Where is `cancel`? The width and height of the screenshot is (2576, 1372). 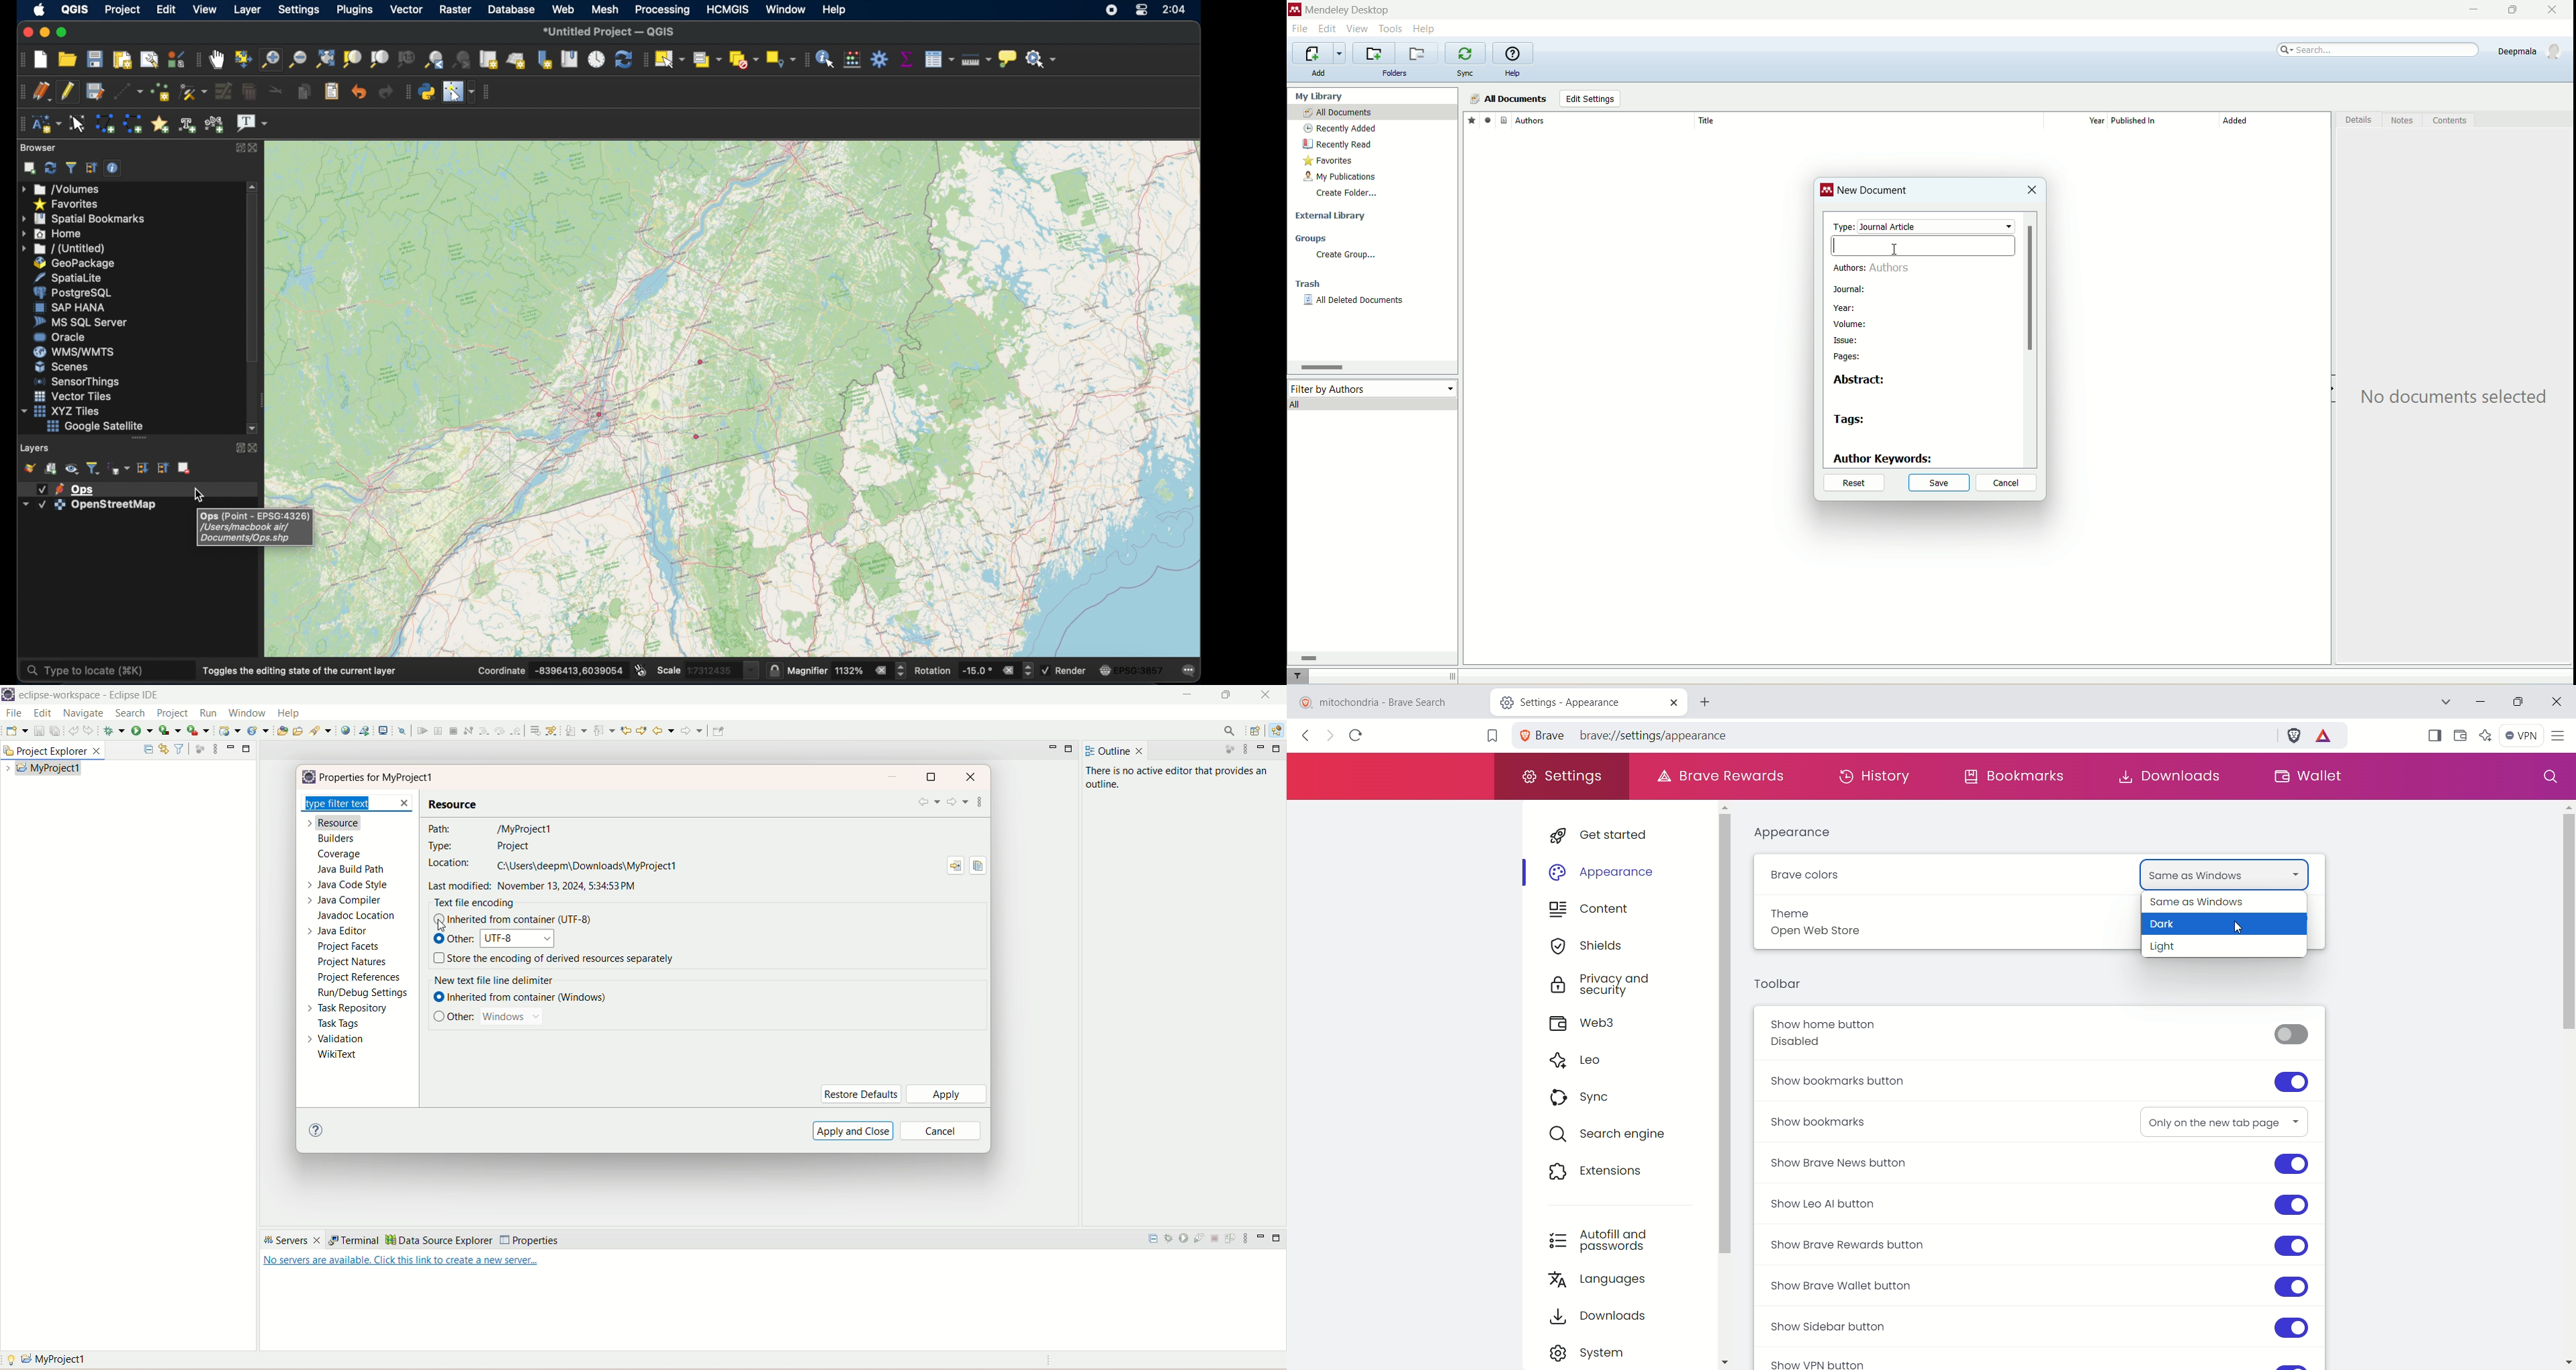 cancel is located at coordinates (2007, 483).